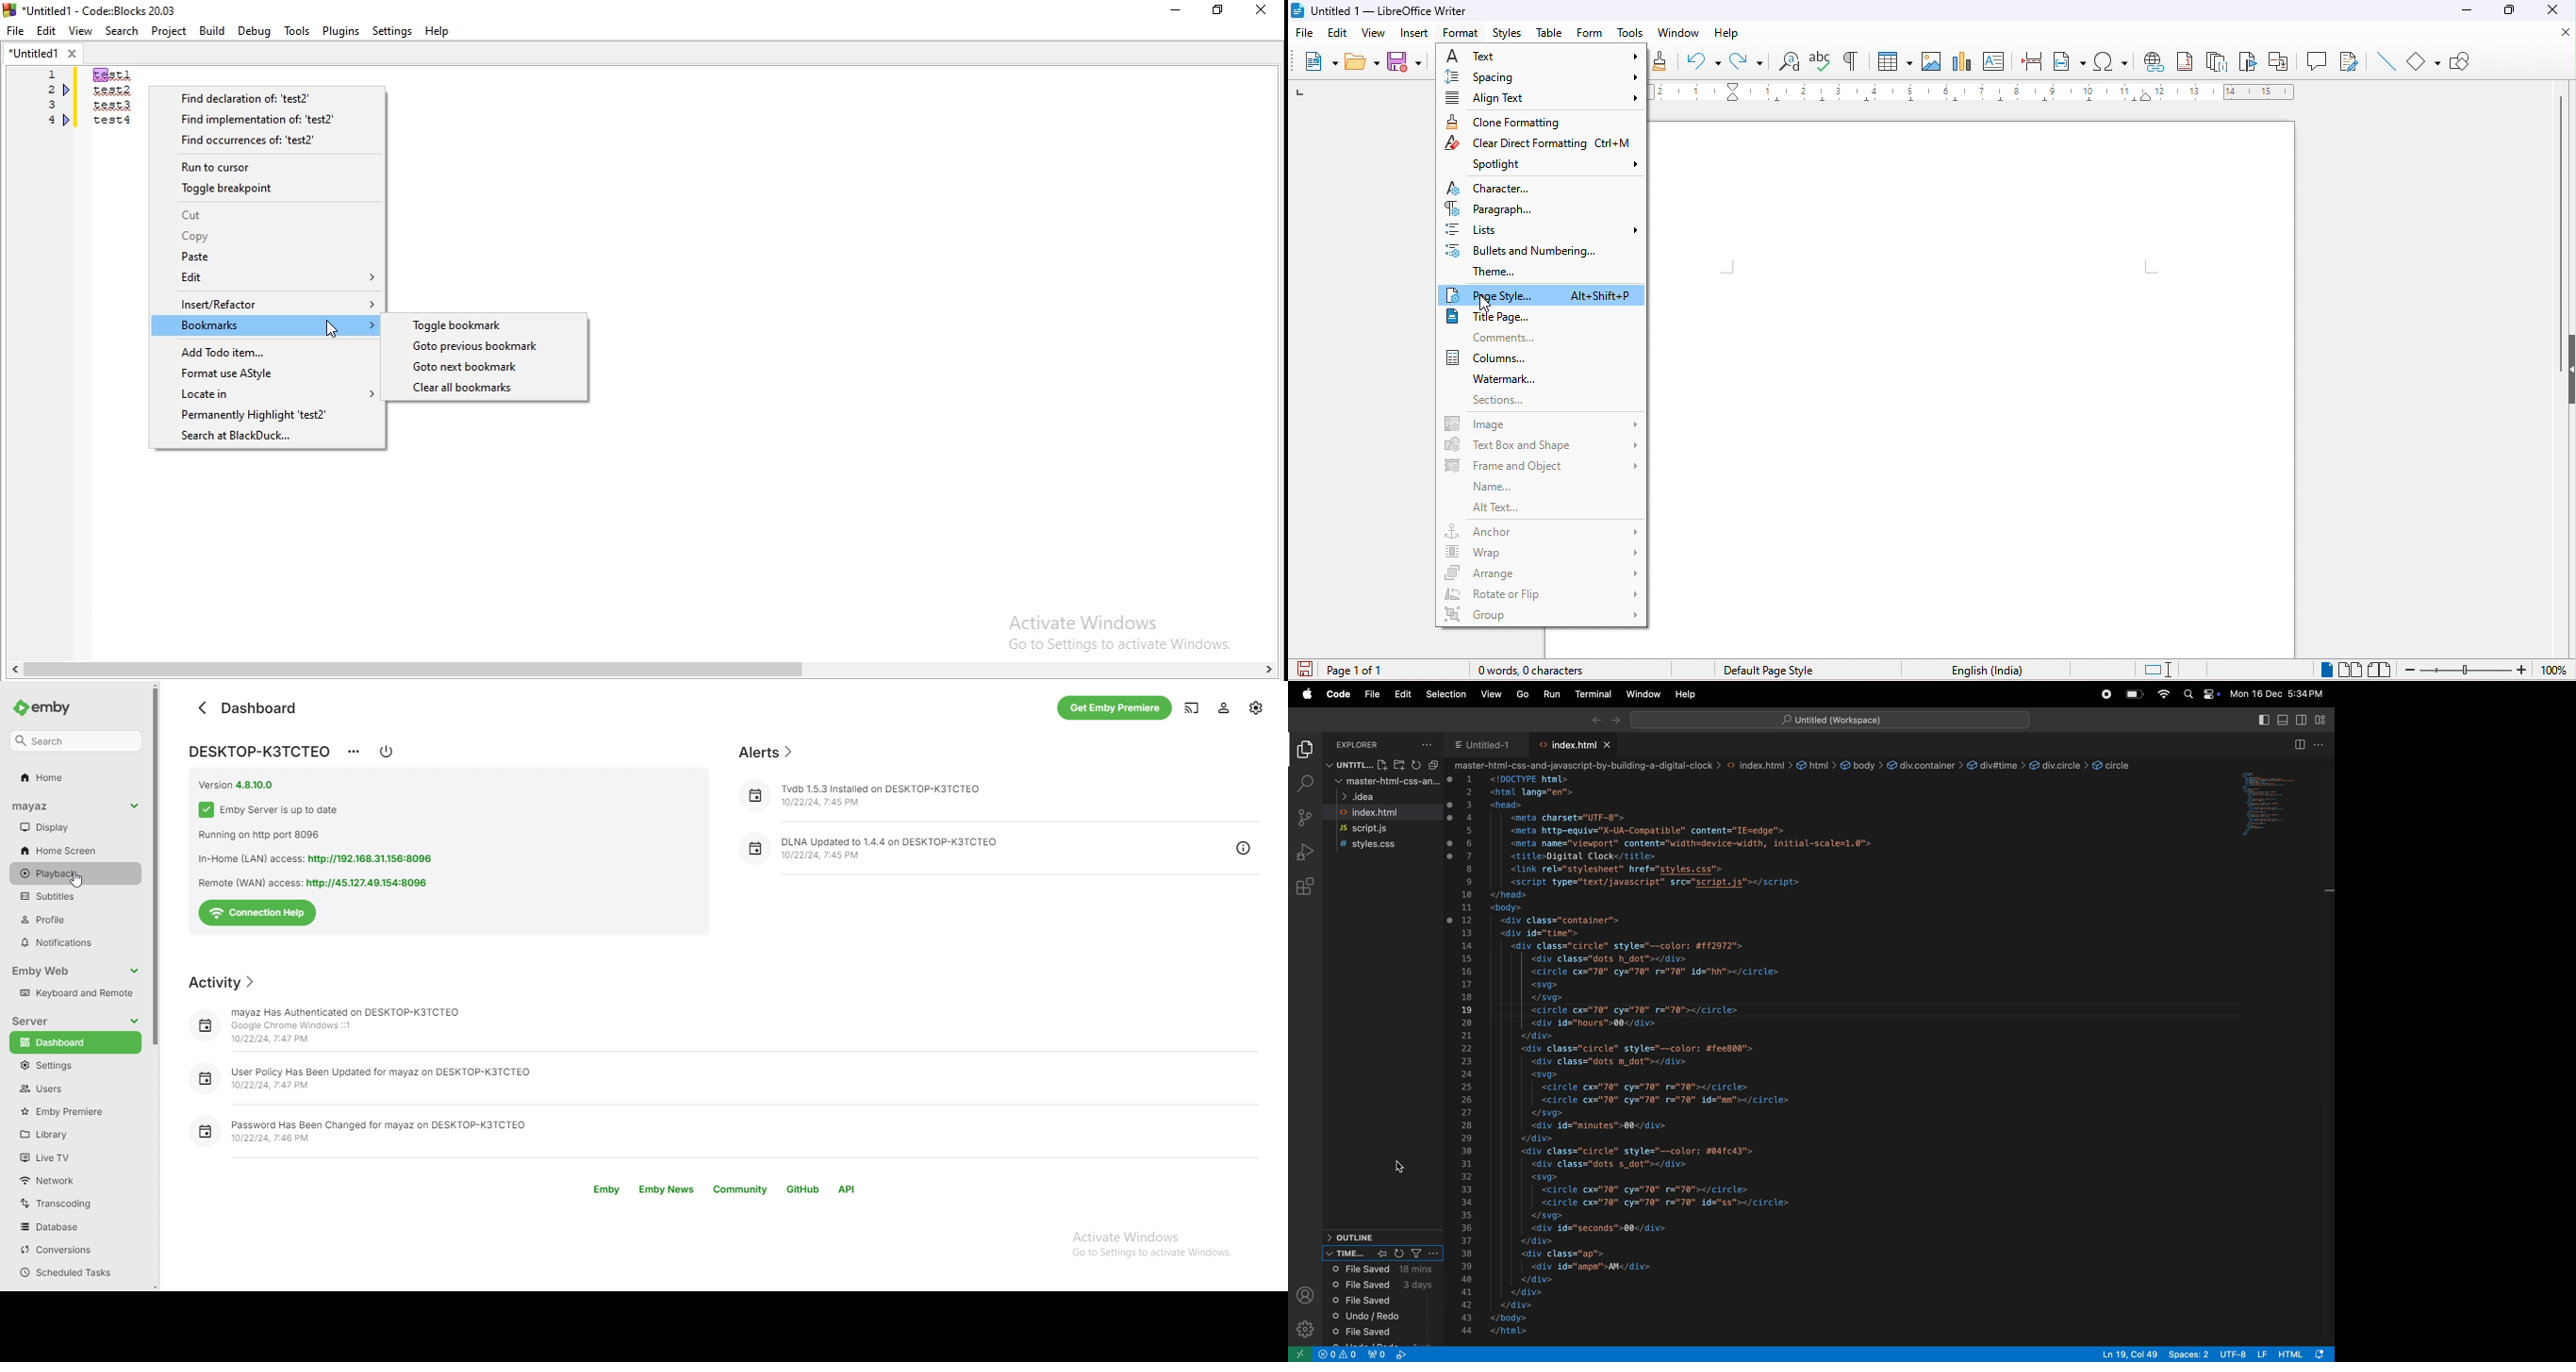  What do you see at coordinates (2221, 60) in the screenshot?
I see `endnote` at bounding box center [2221, 60].